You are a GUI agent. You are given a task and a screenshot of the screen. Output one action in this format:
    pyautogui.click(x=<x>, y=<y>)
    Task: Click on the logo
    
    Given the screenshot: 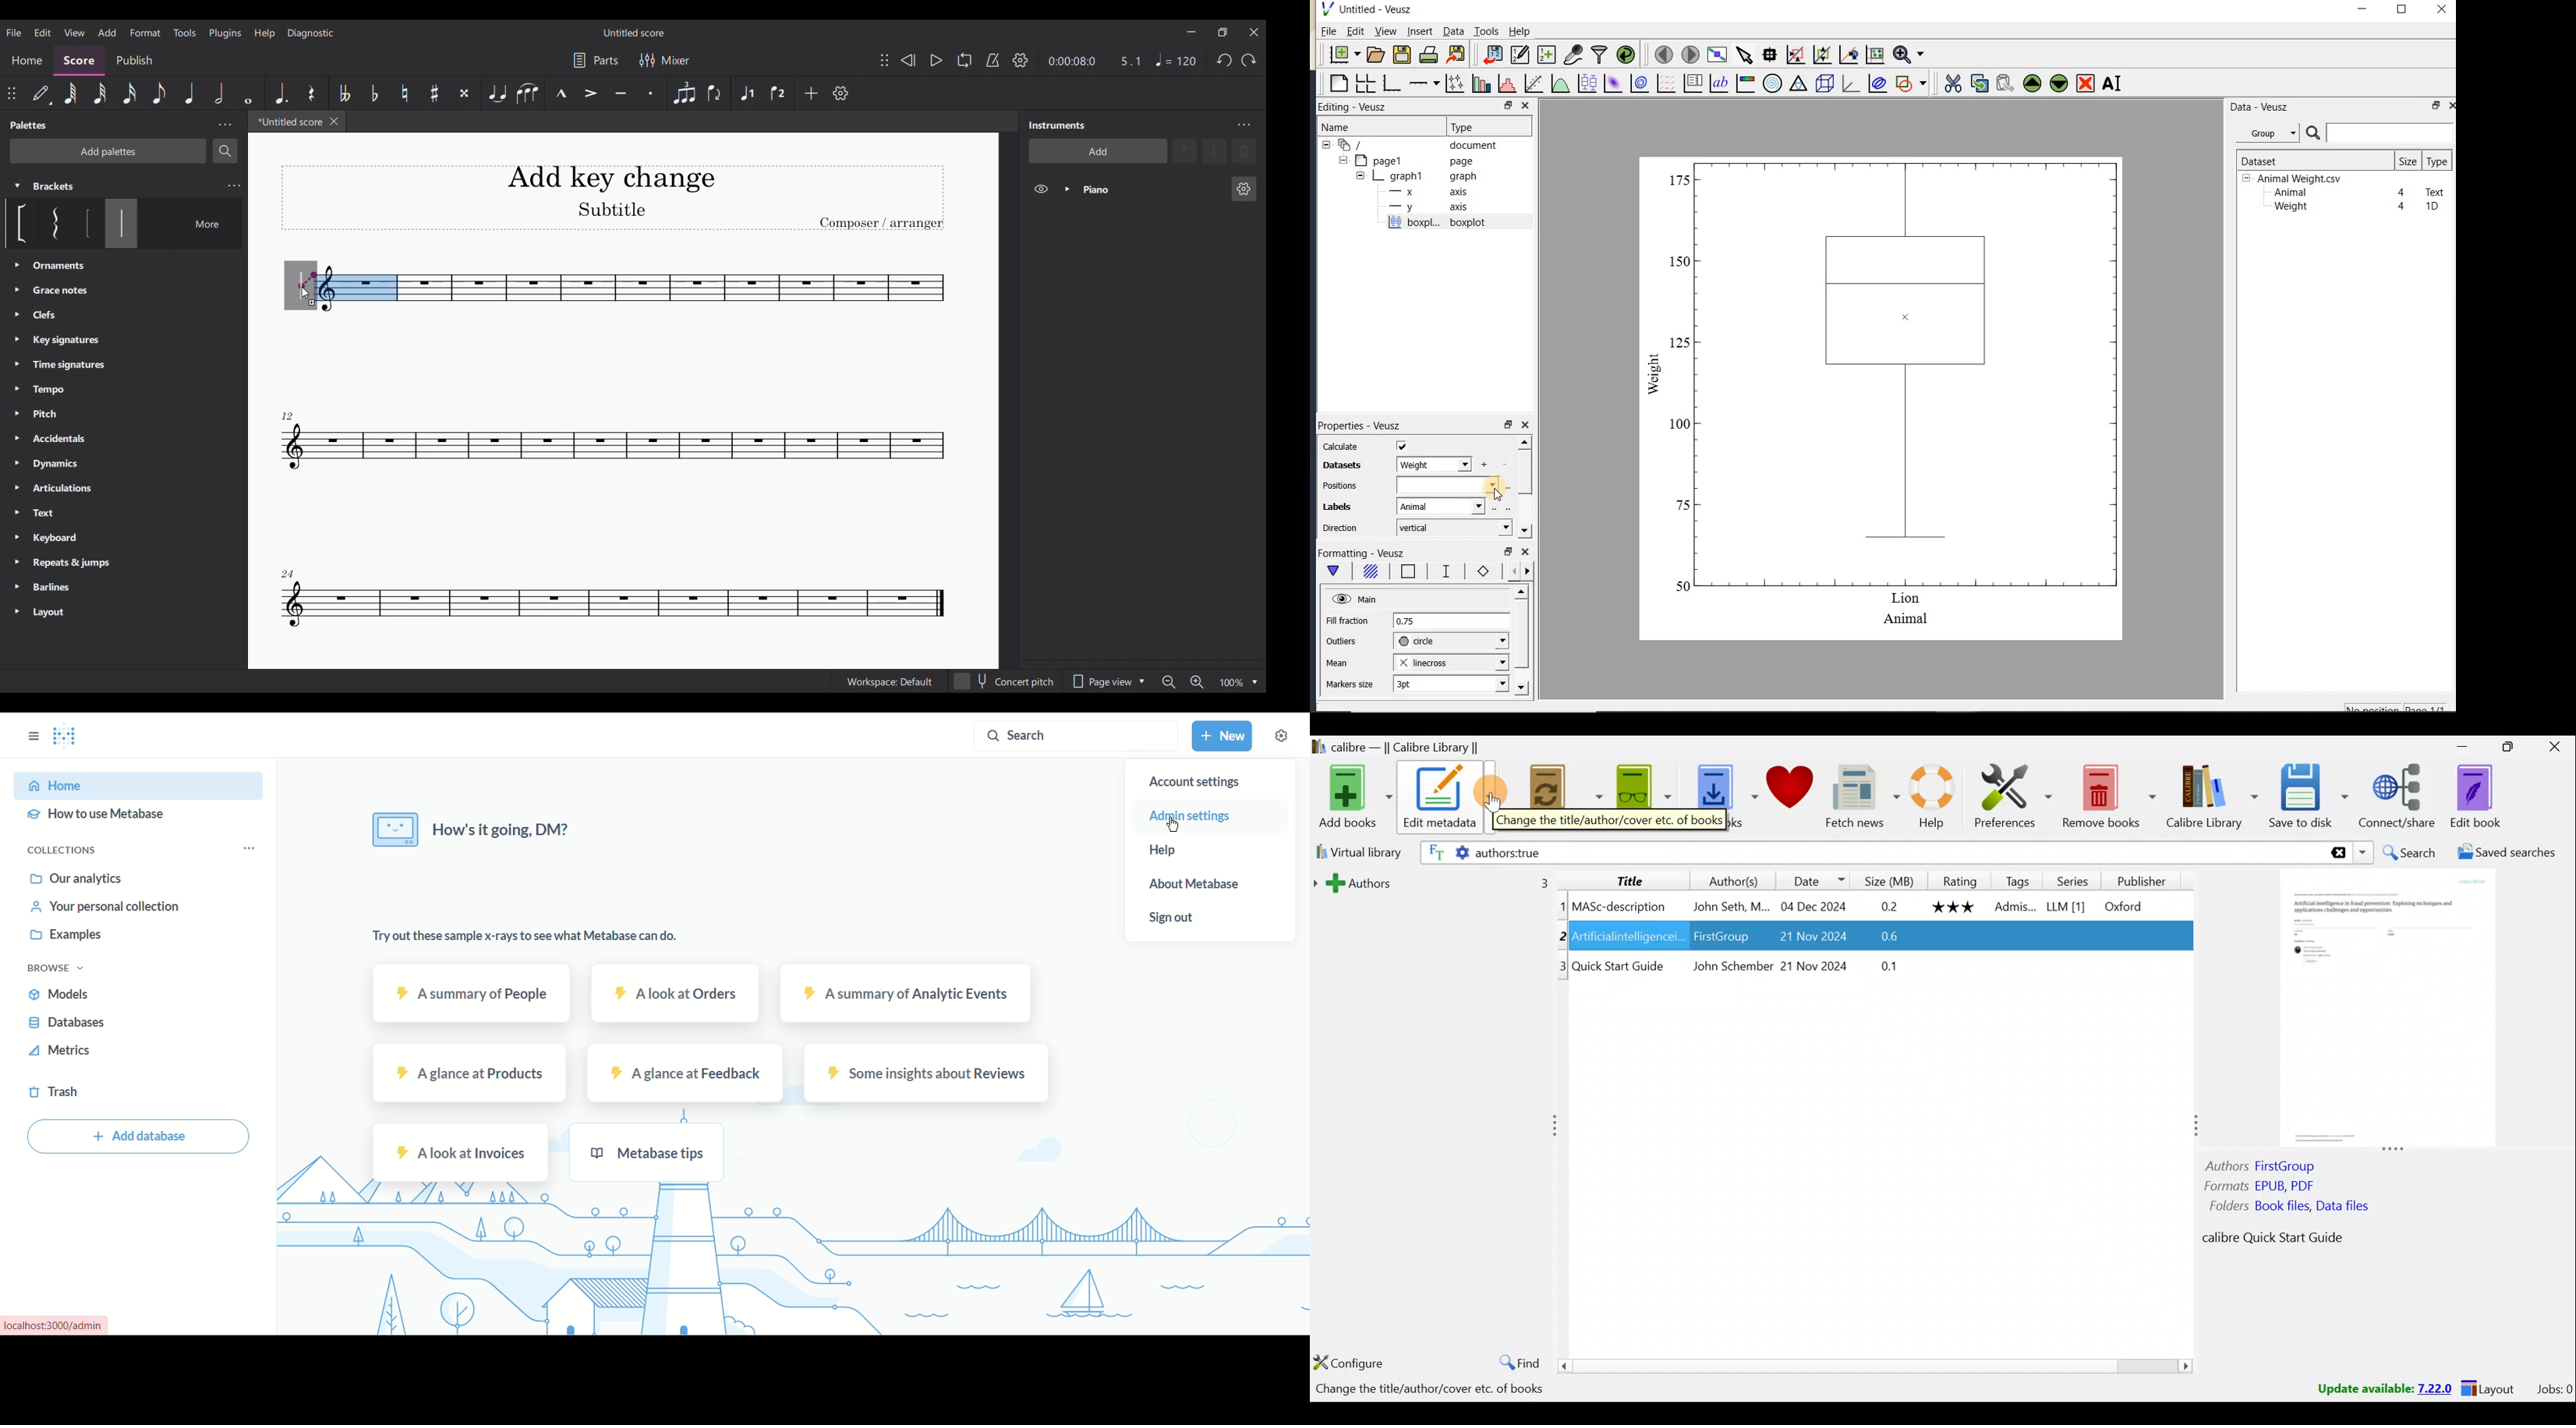 What is the action you would take?
    pyautogui.click(x=68, y=737)
    